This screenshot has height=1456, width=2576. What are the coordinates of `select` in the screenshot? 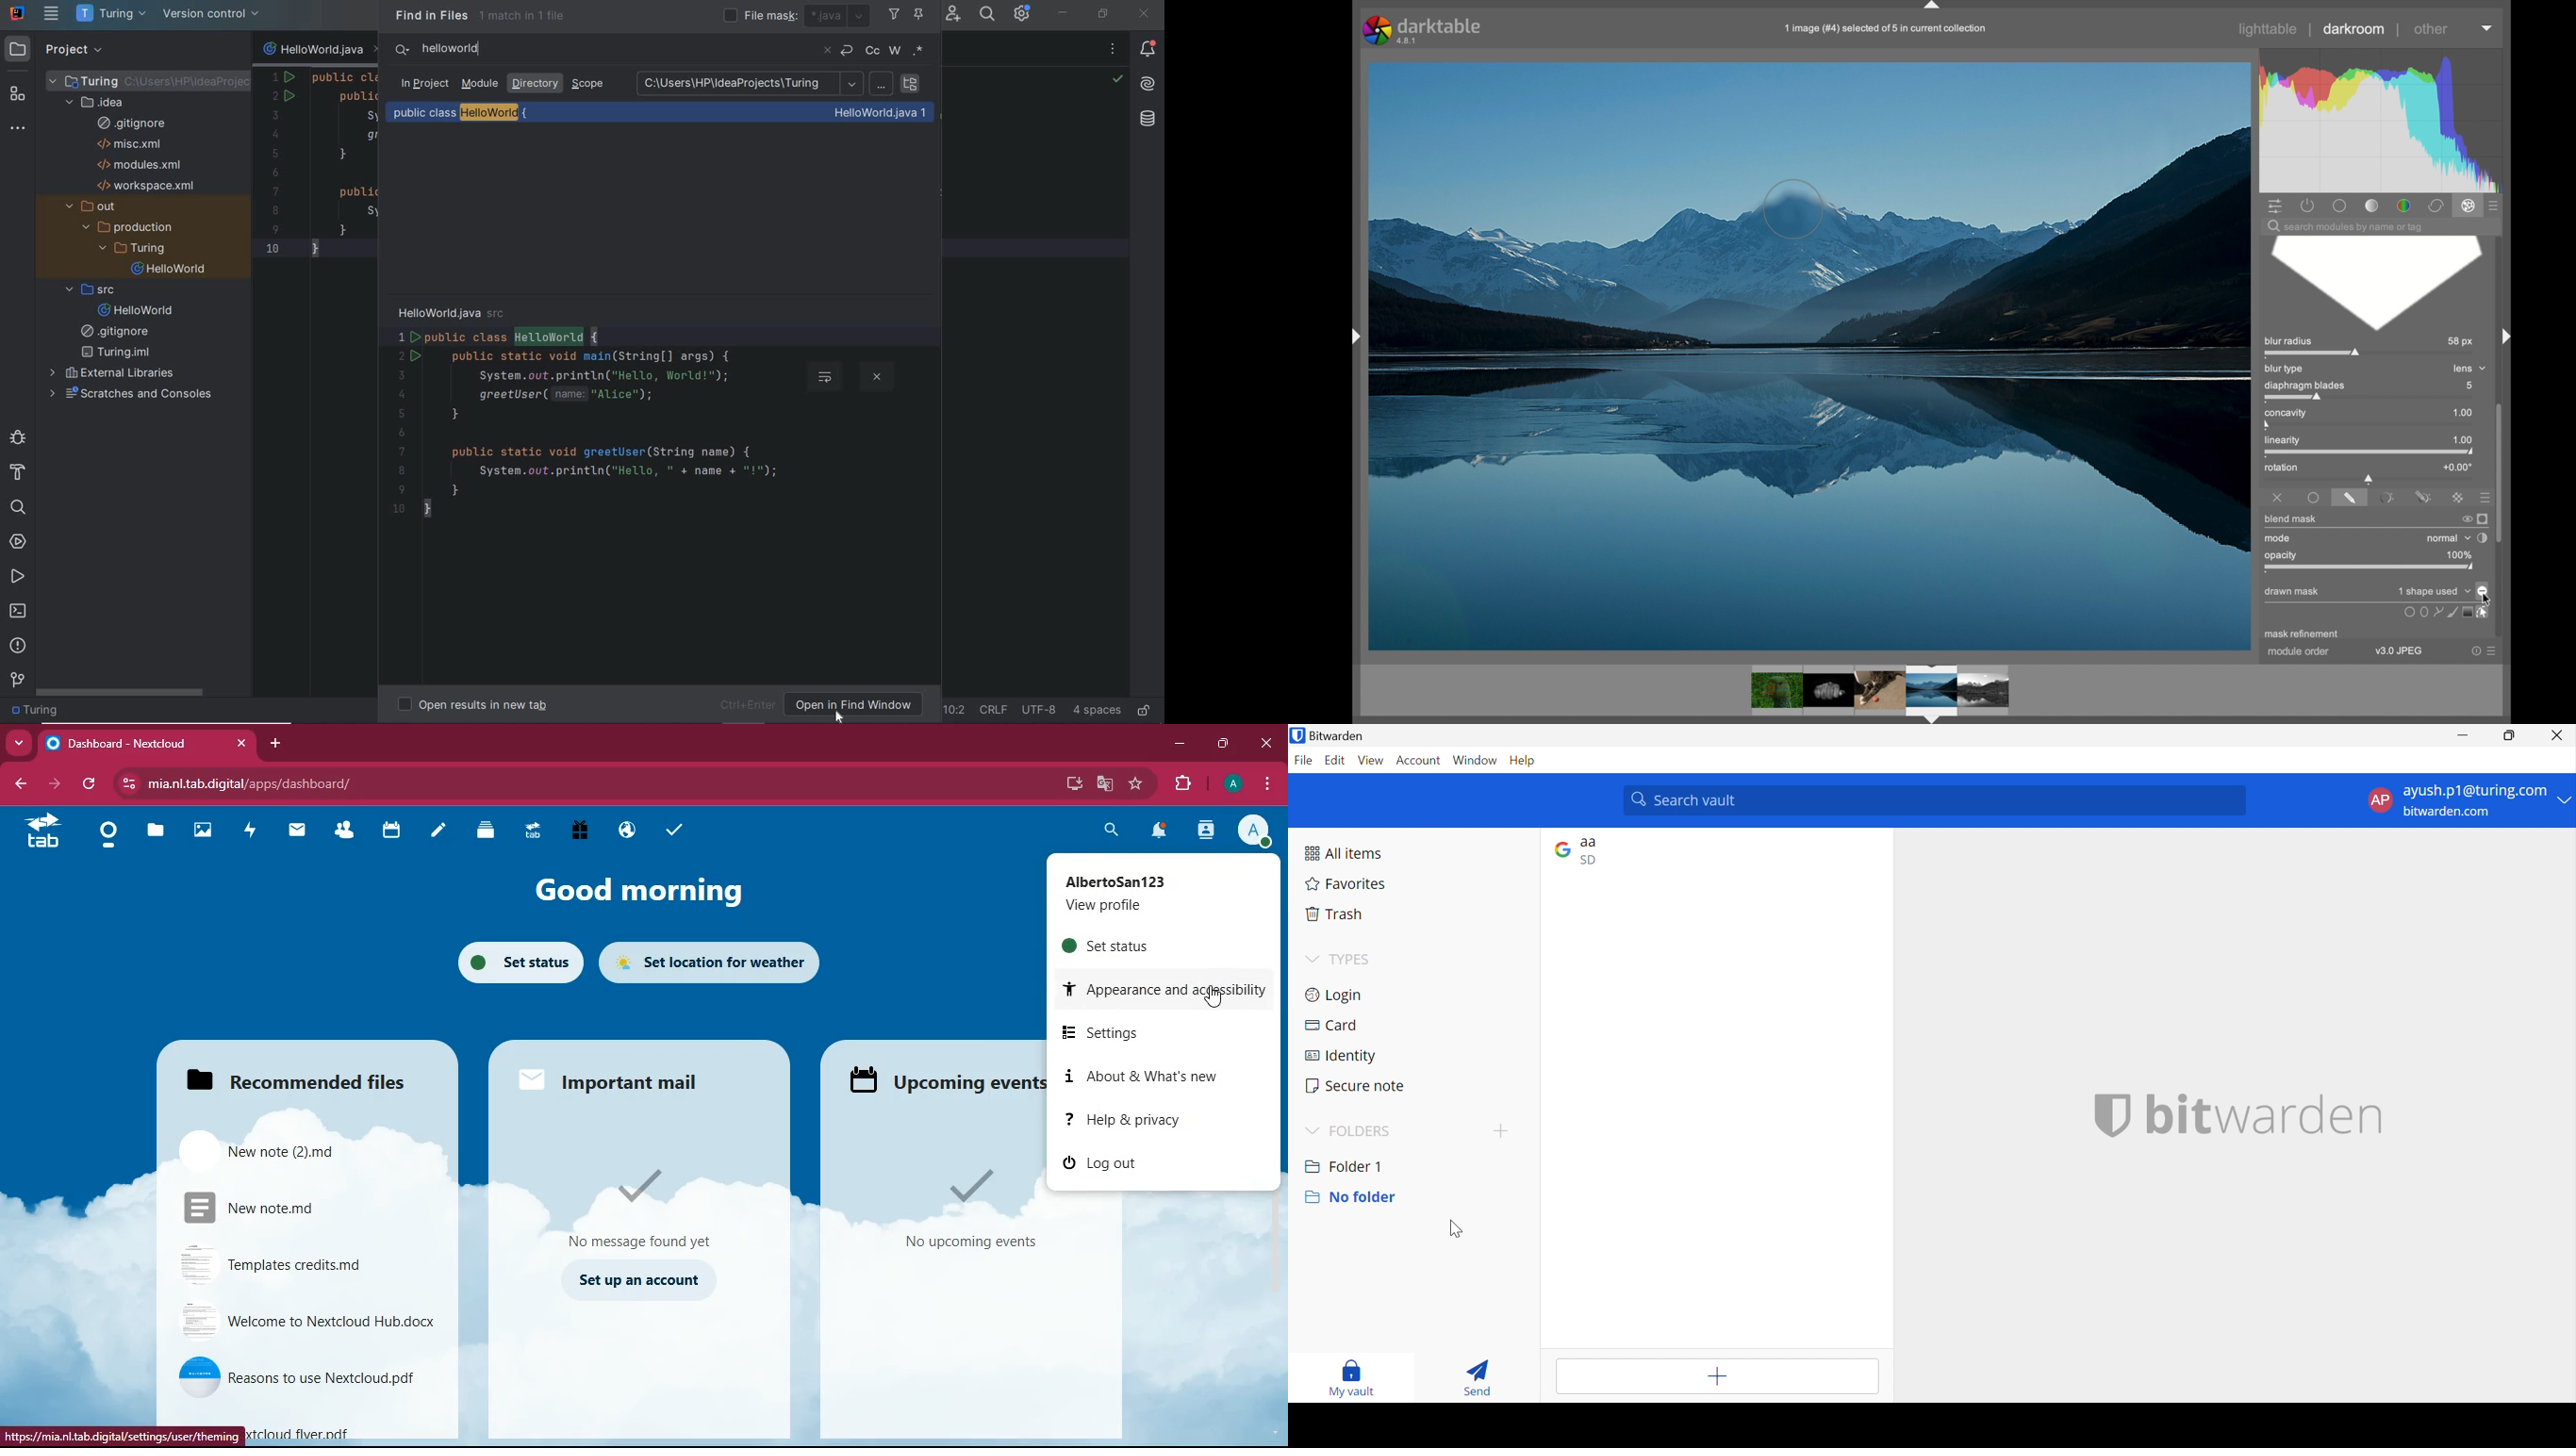 It's located at (2487, 613).